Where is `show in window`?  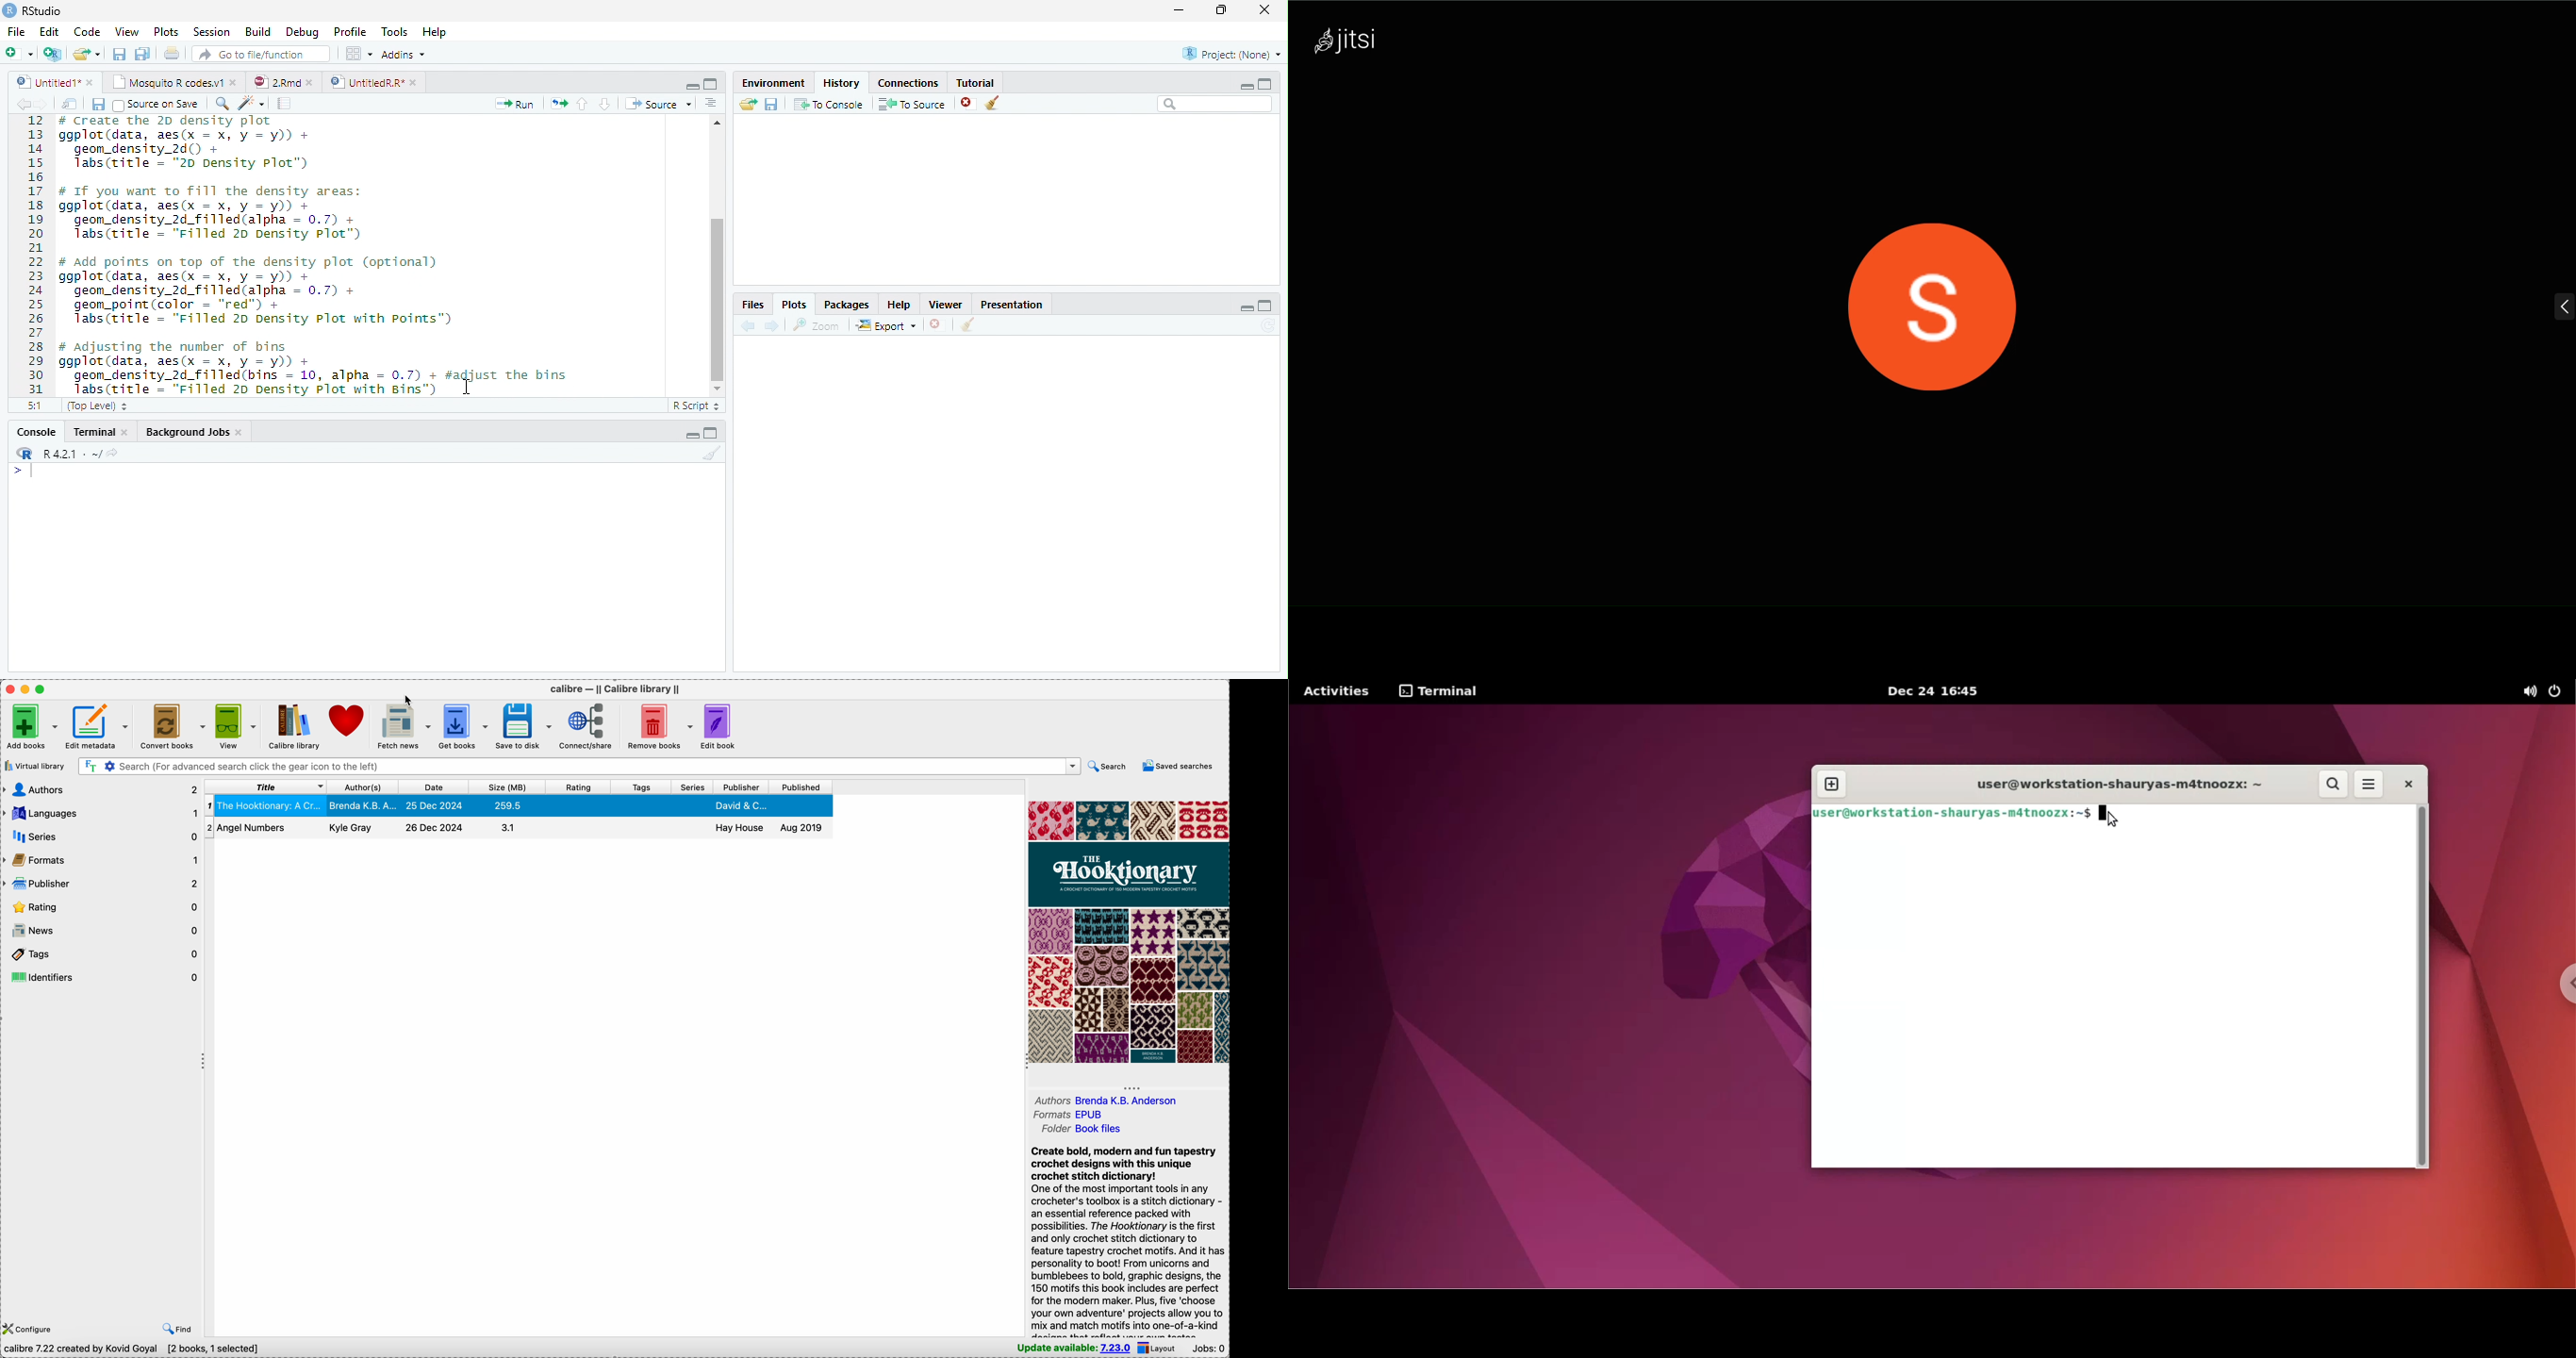
show in window is located at coordinates (71, 105).